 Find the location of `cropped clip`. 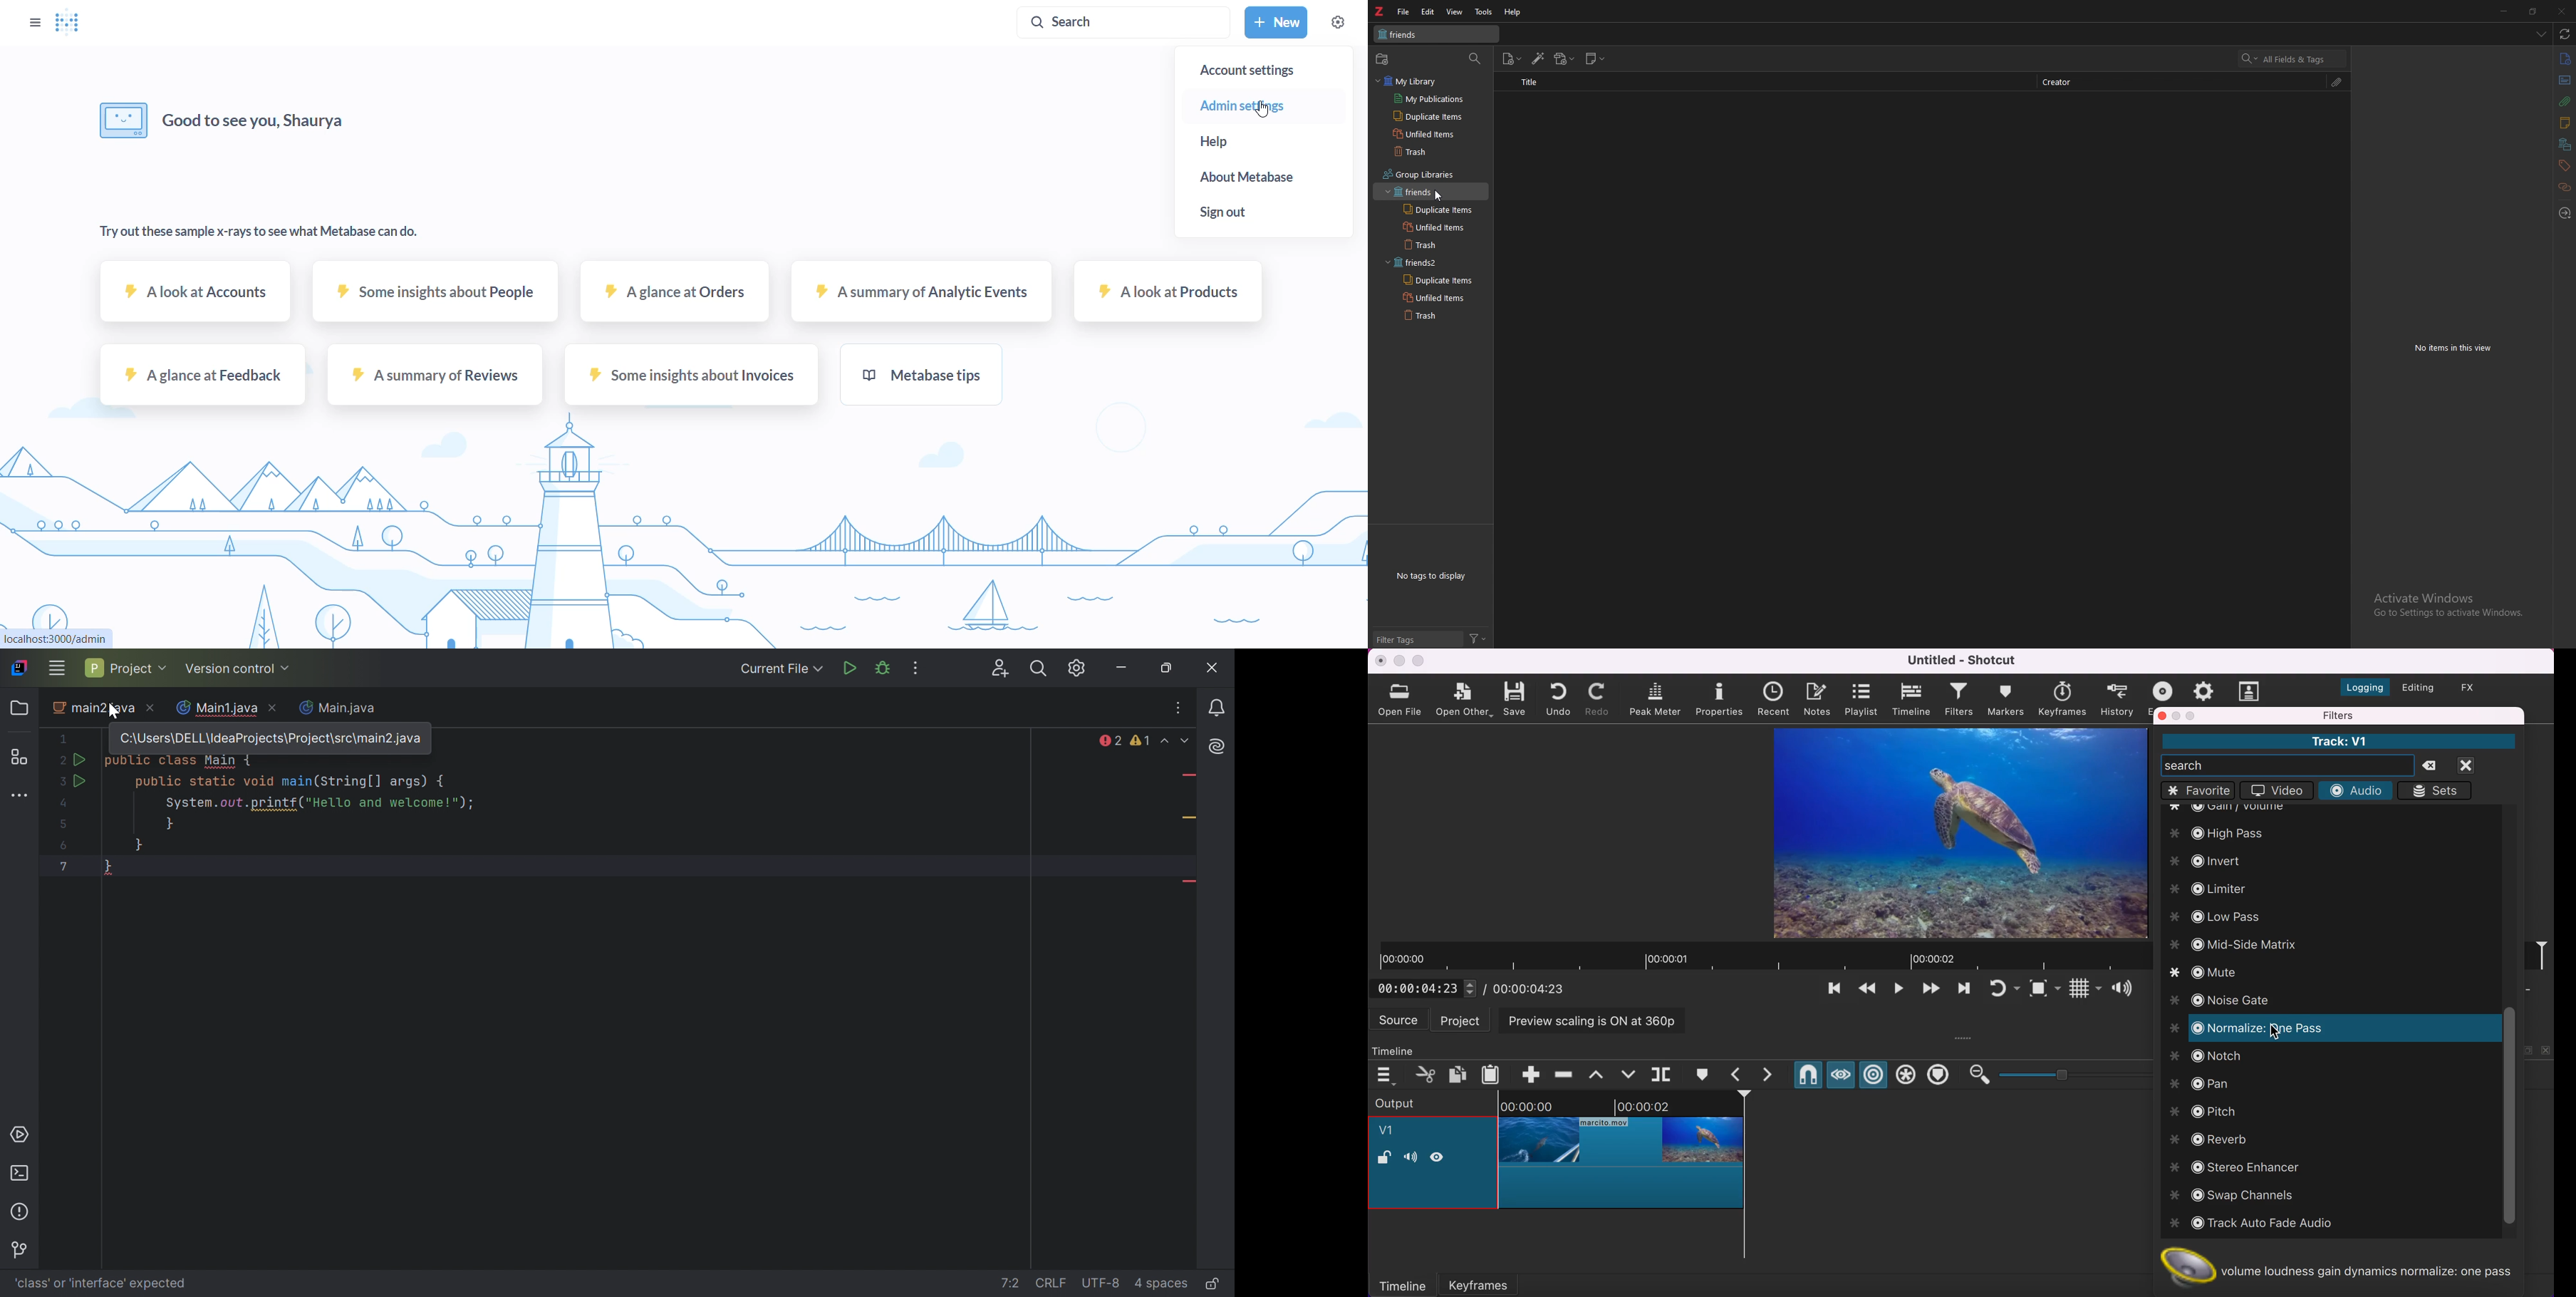

cropped clip is located at coordinates (1621, 1156).